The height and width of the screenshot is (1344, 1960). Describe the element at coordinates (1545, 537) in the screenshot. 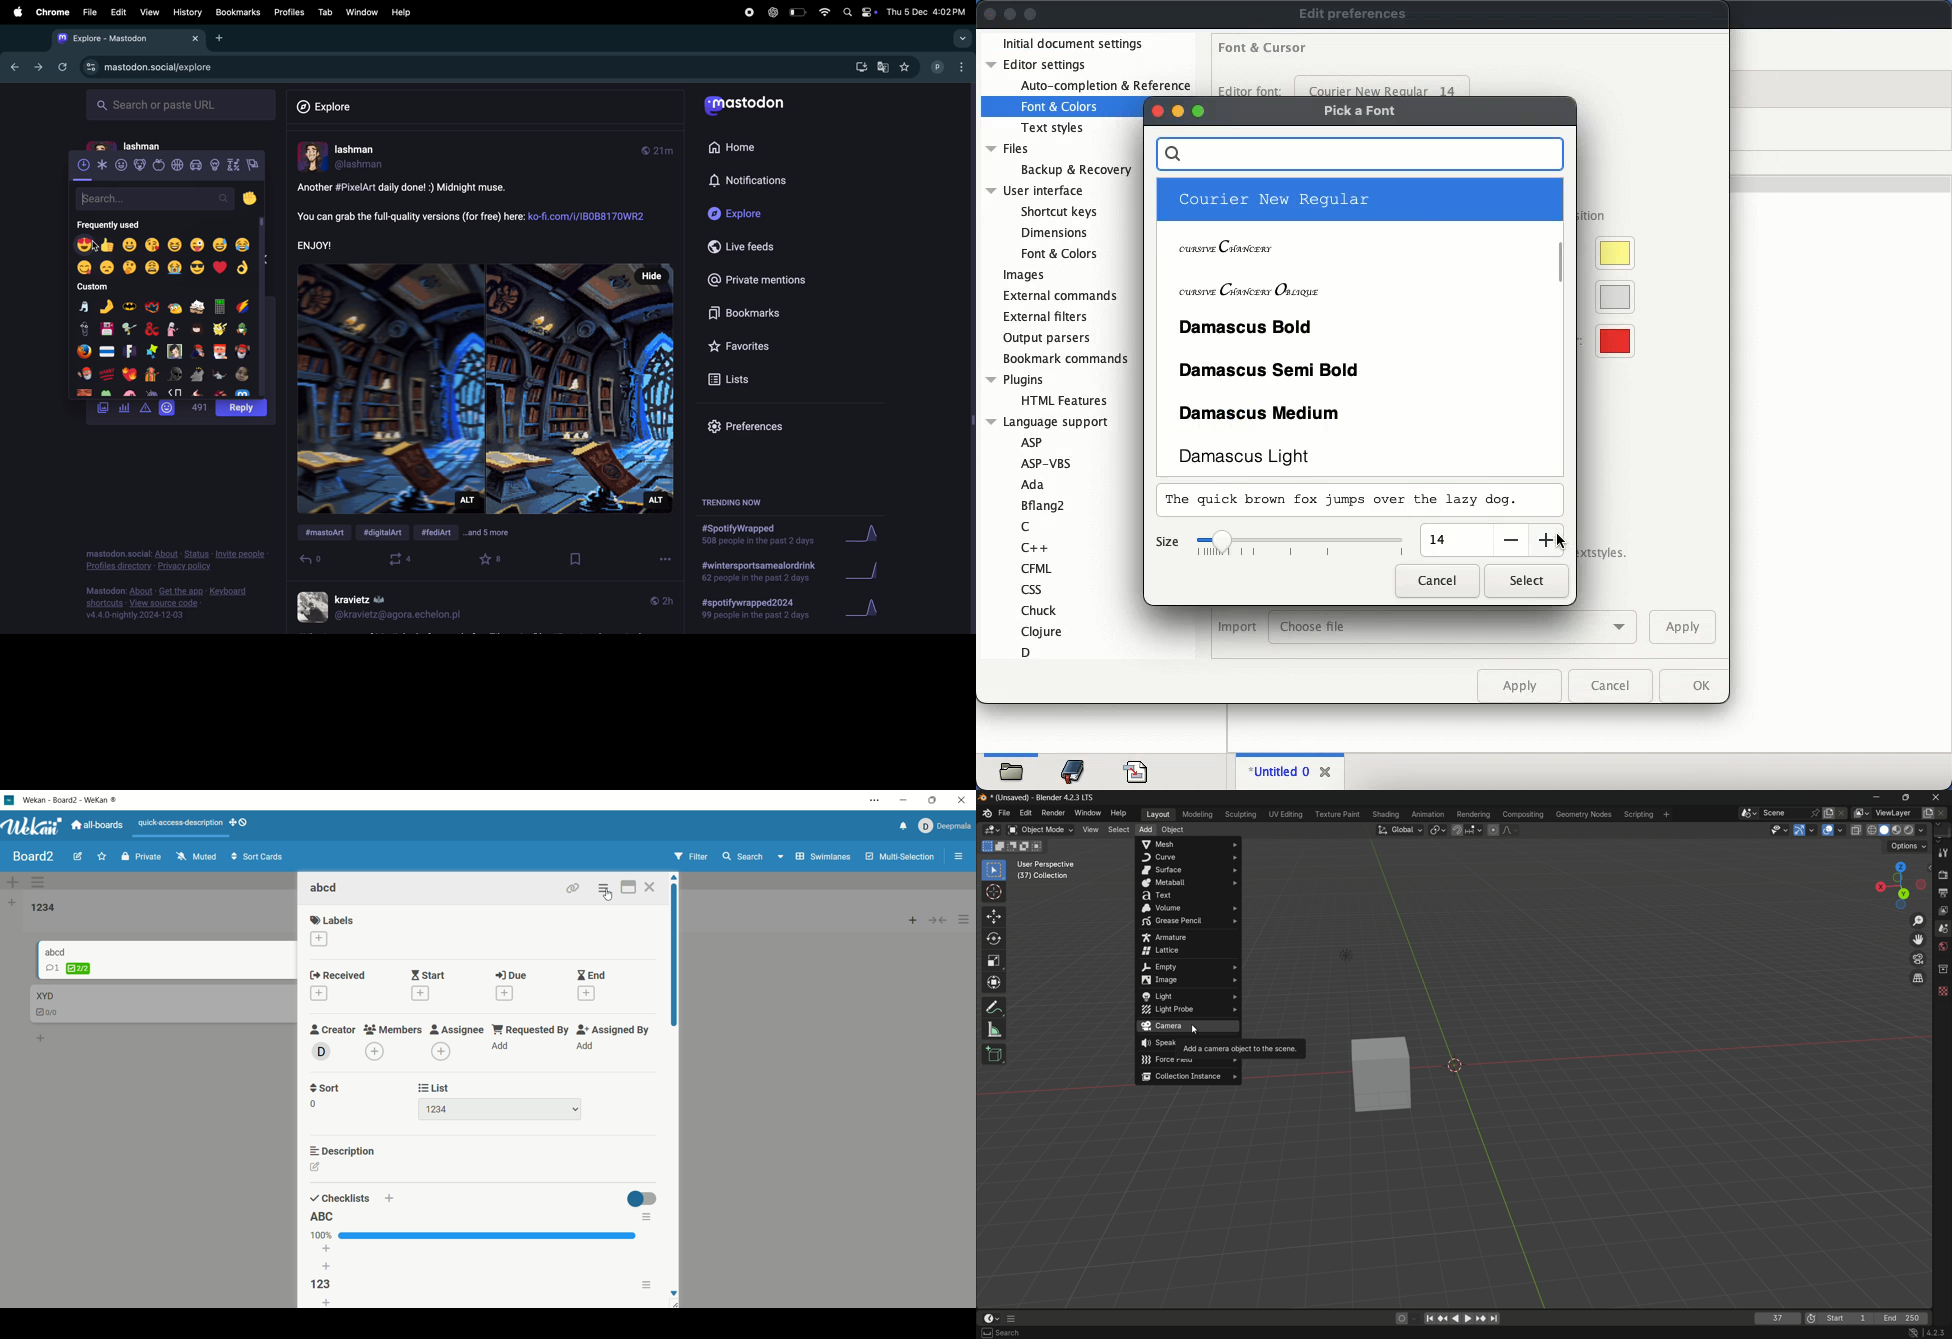

I see `increase` at that location.